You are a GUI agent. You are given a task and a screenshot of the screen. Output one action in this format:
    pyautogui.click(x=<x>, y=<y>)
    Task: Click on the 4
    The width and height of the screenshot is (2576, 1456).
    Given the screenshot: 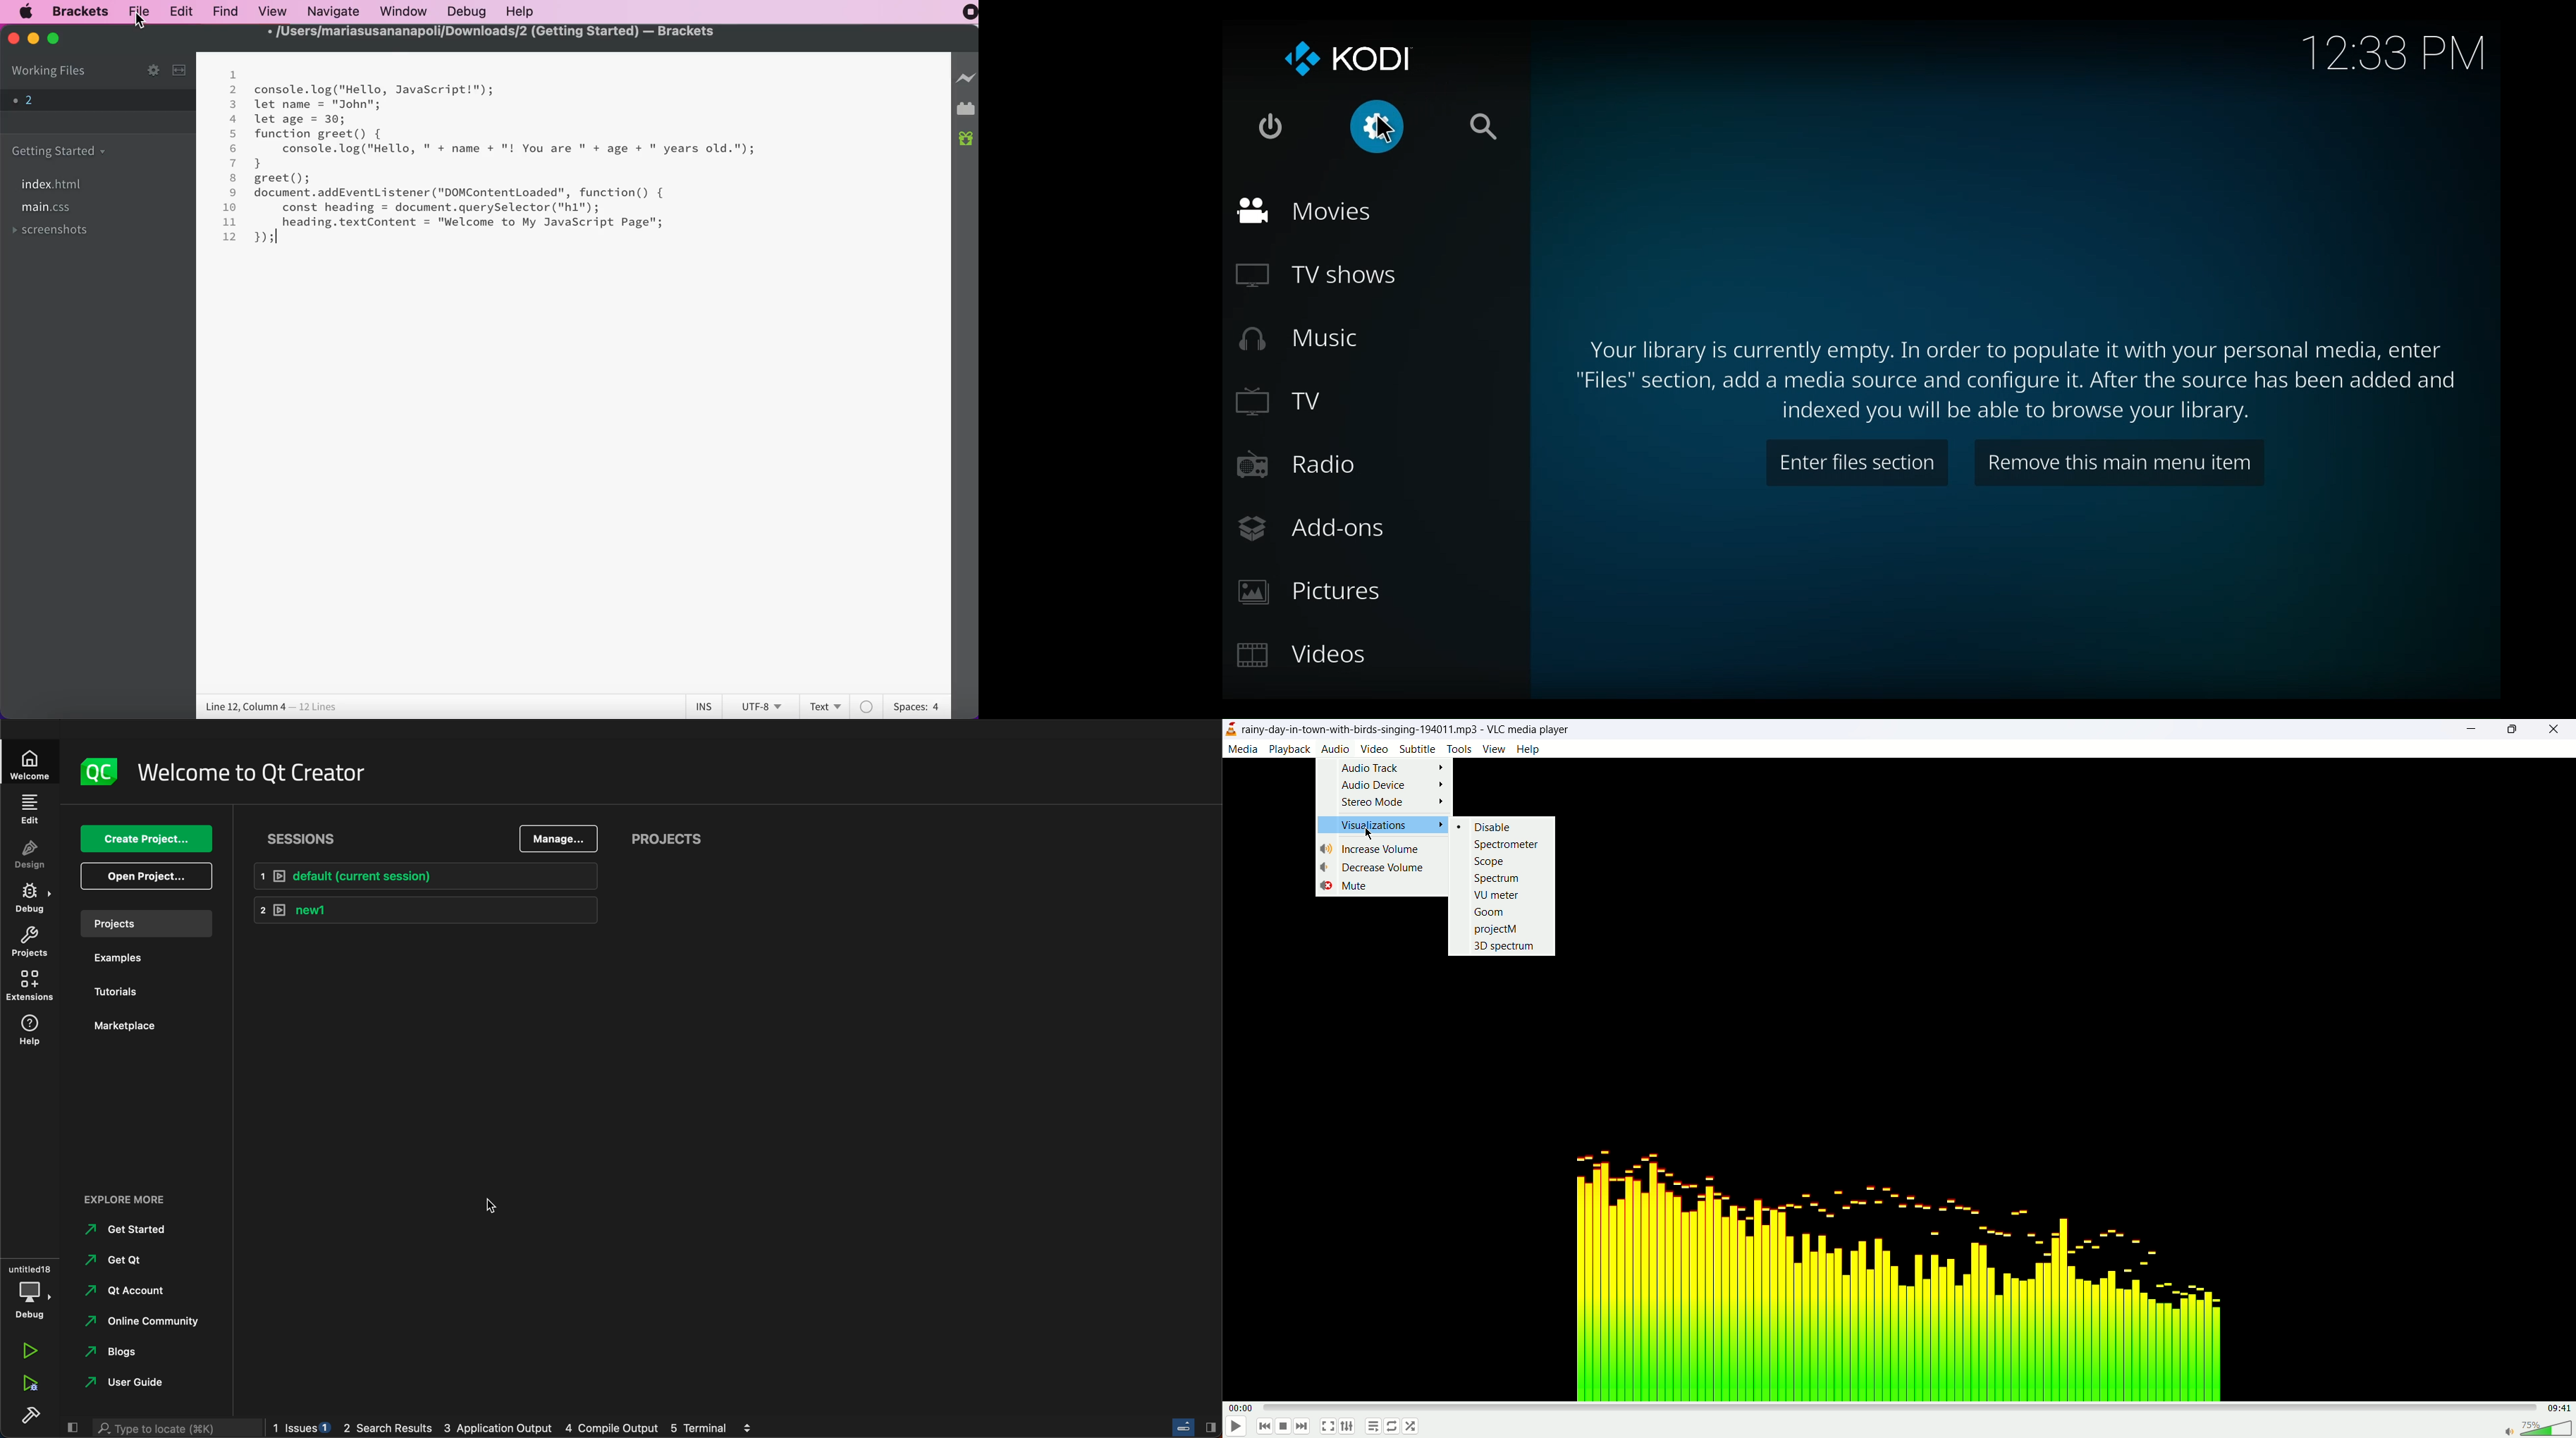 What is the action you would take?
    pyautogui.click(x=233, y=119)
    